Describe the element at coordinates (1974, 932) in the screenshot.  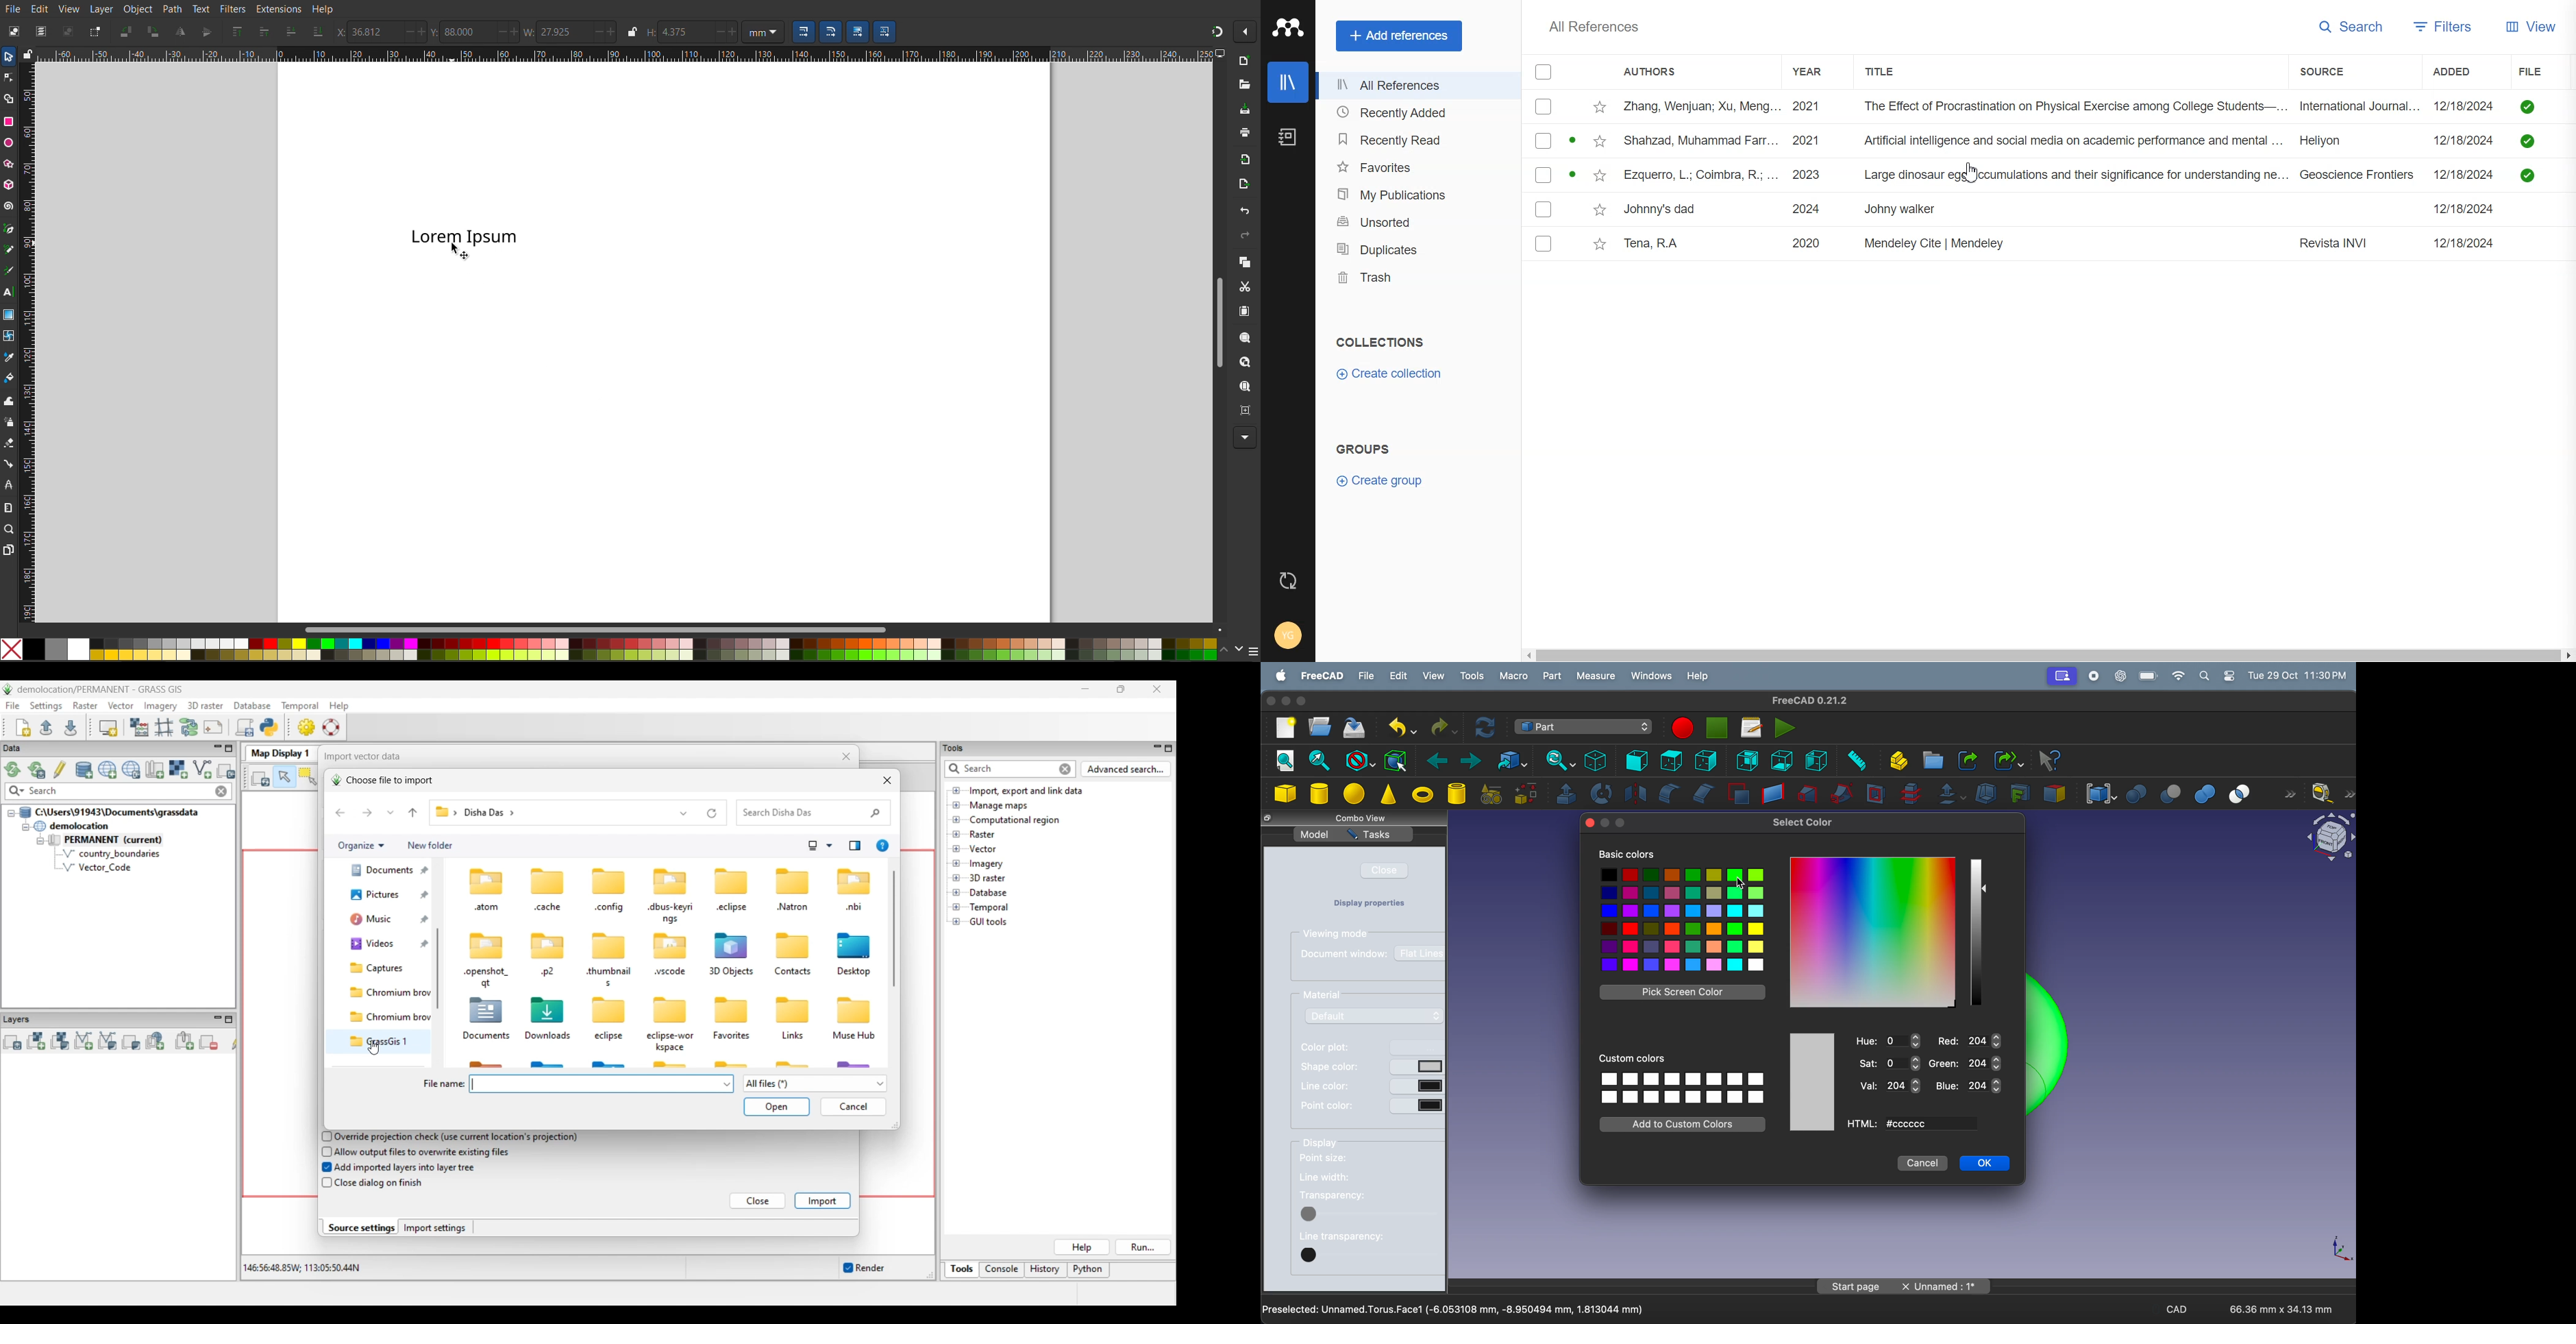
I see `shade` at that location.